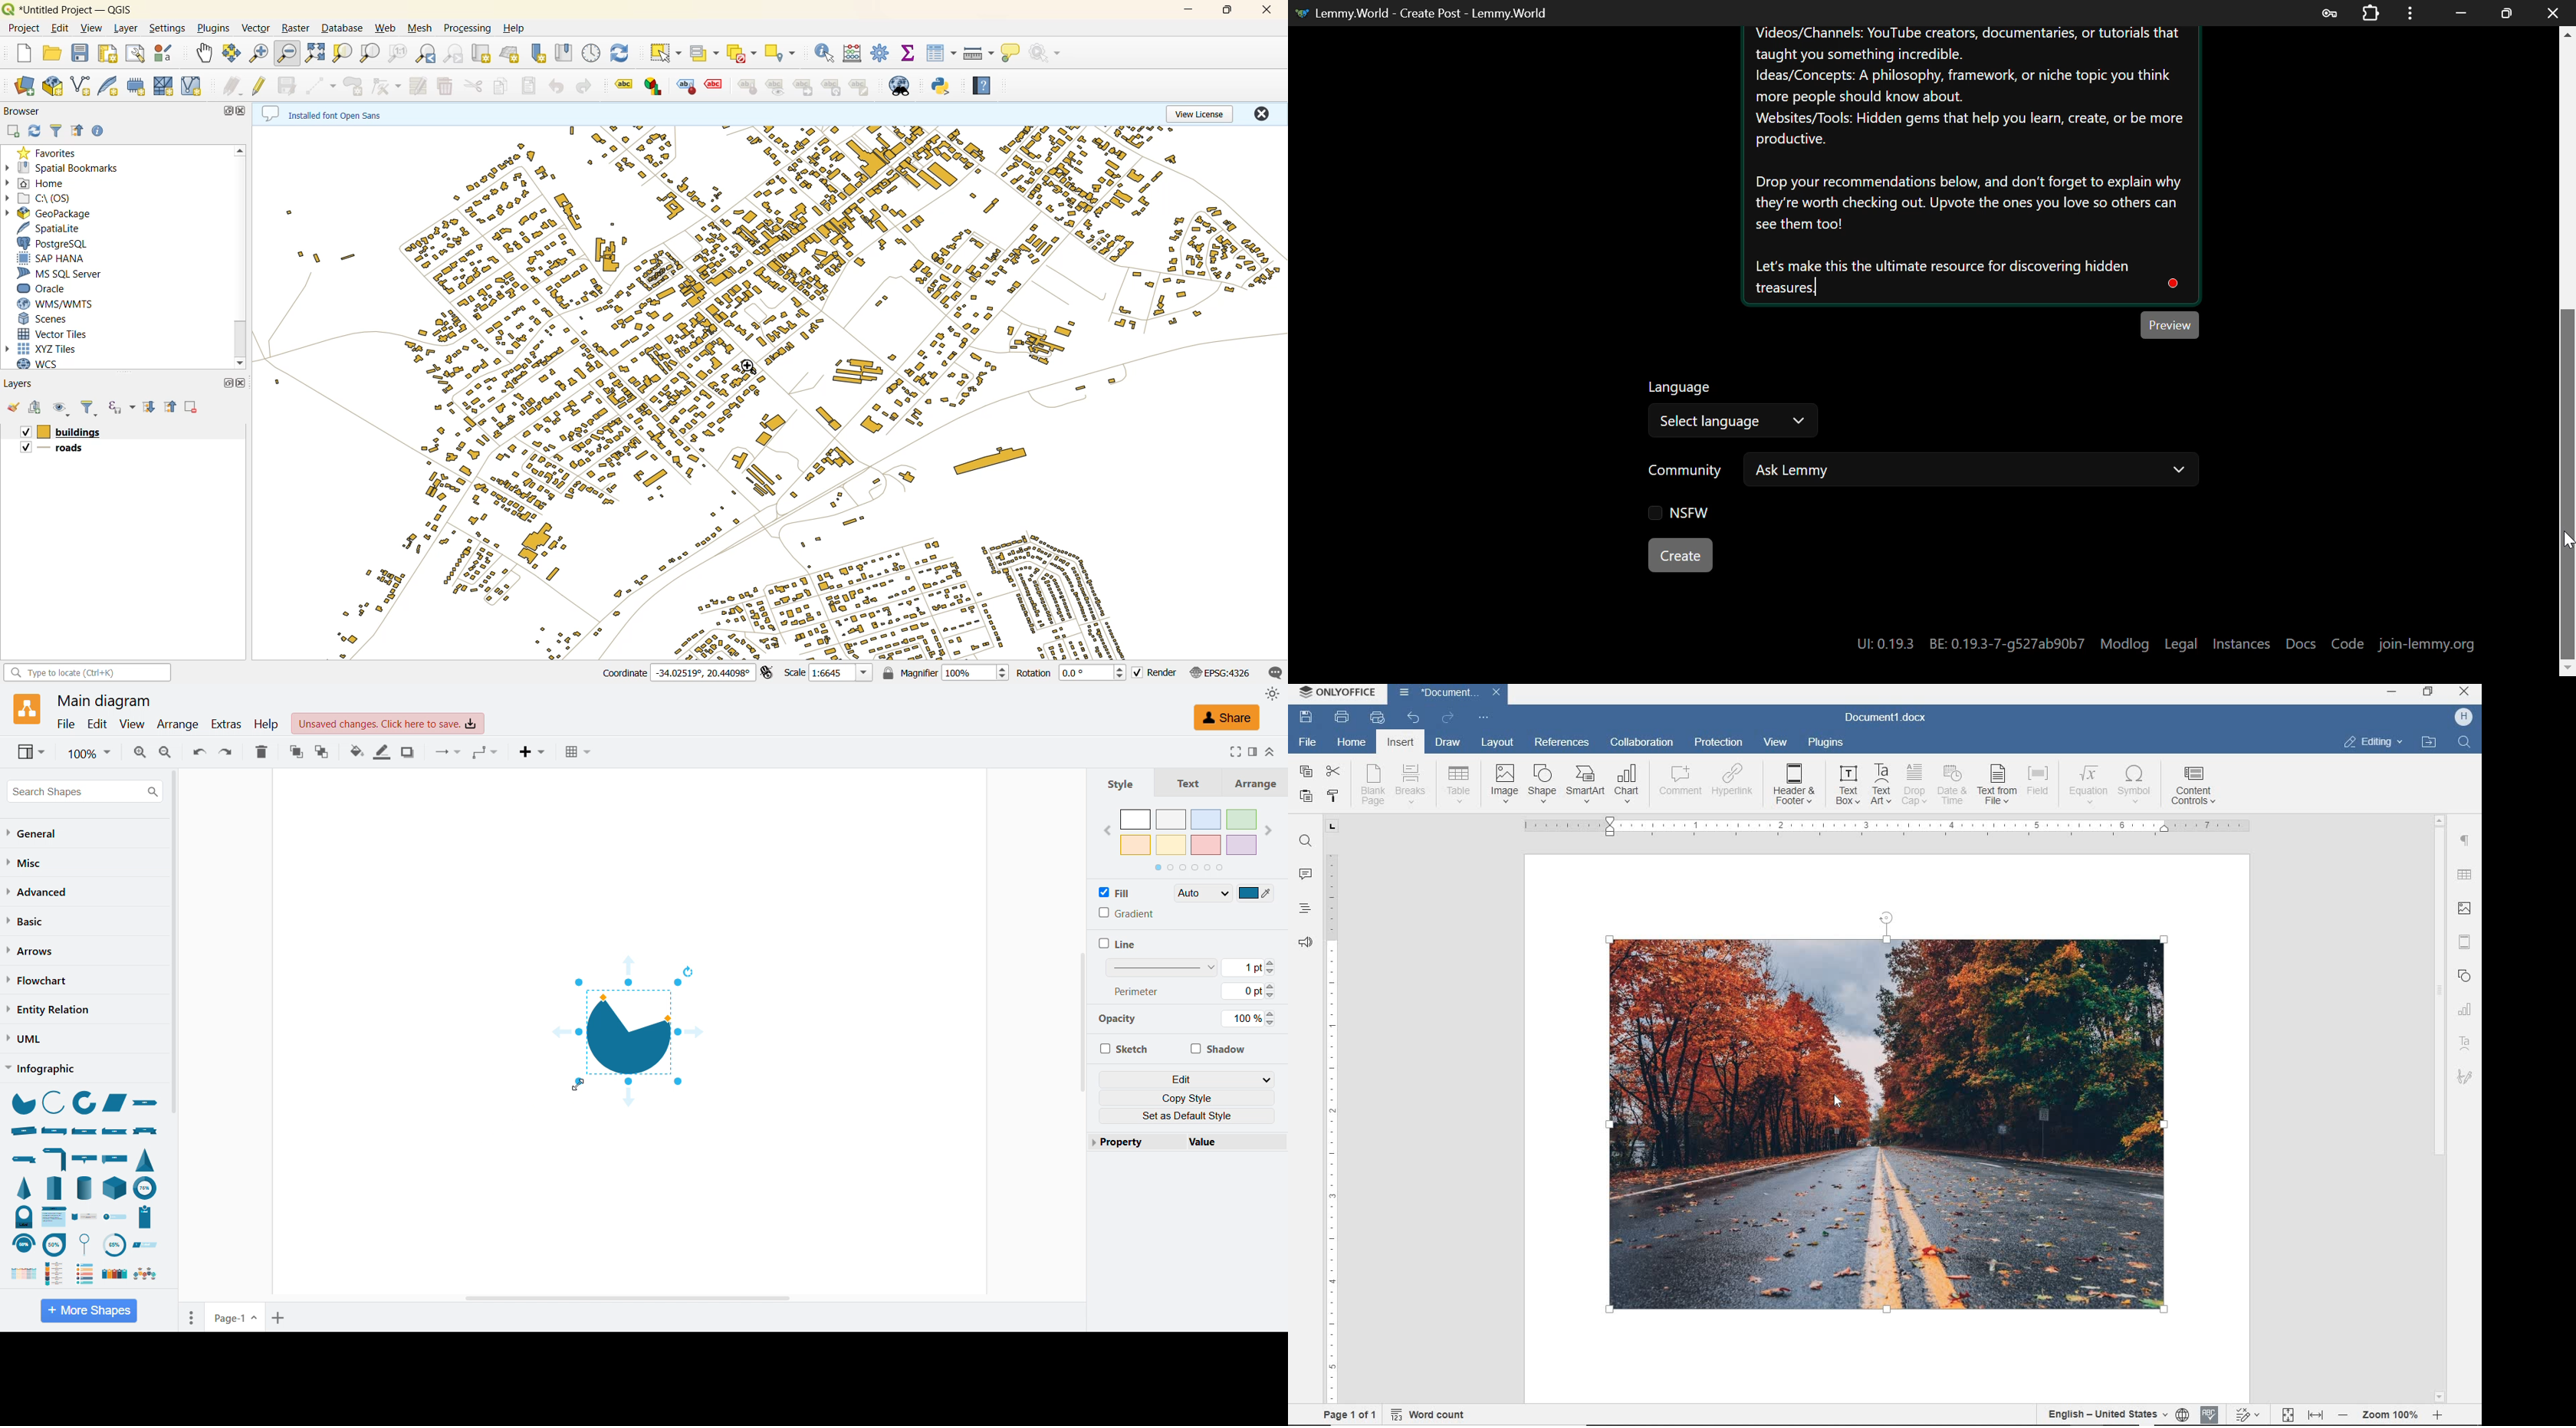 The image size is (2576, 1428). Describe the element at coordinates (2432, 744) in the screenshot. I see `open file location` at that location.